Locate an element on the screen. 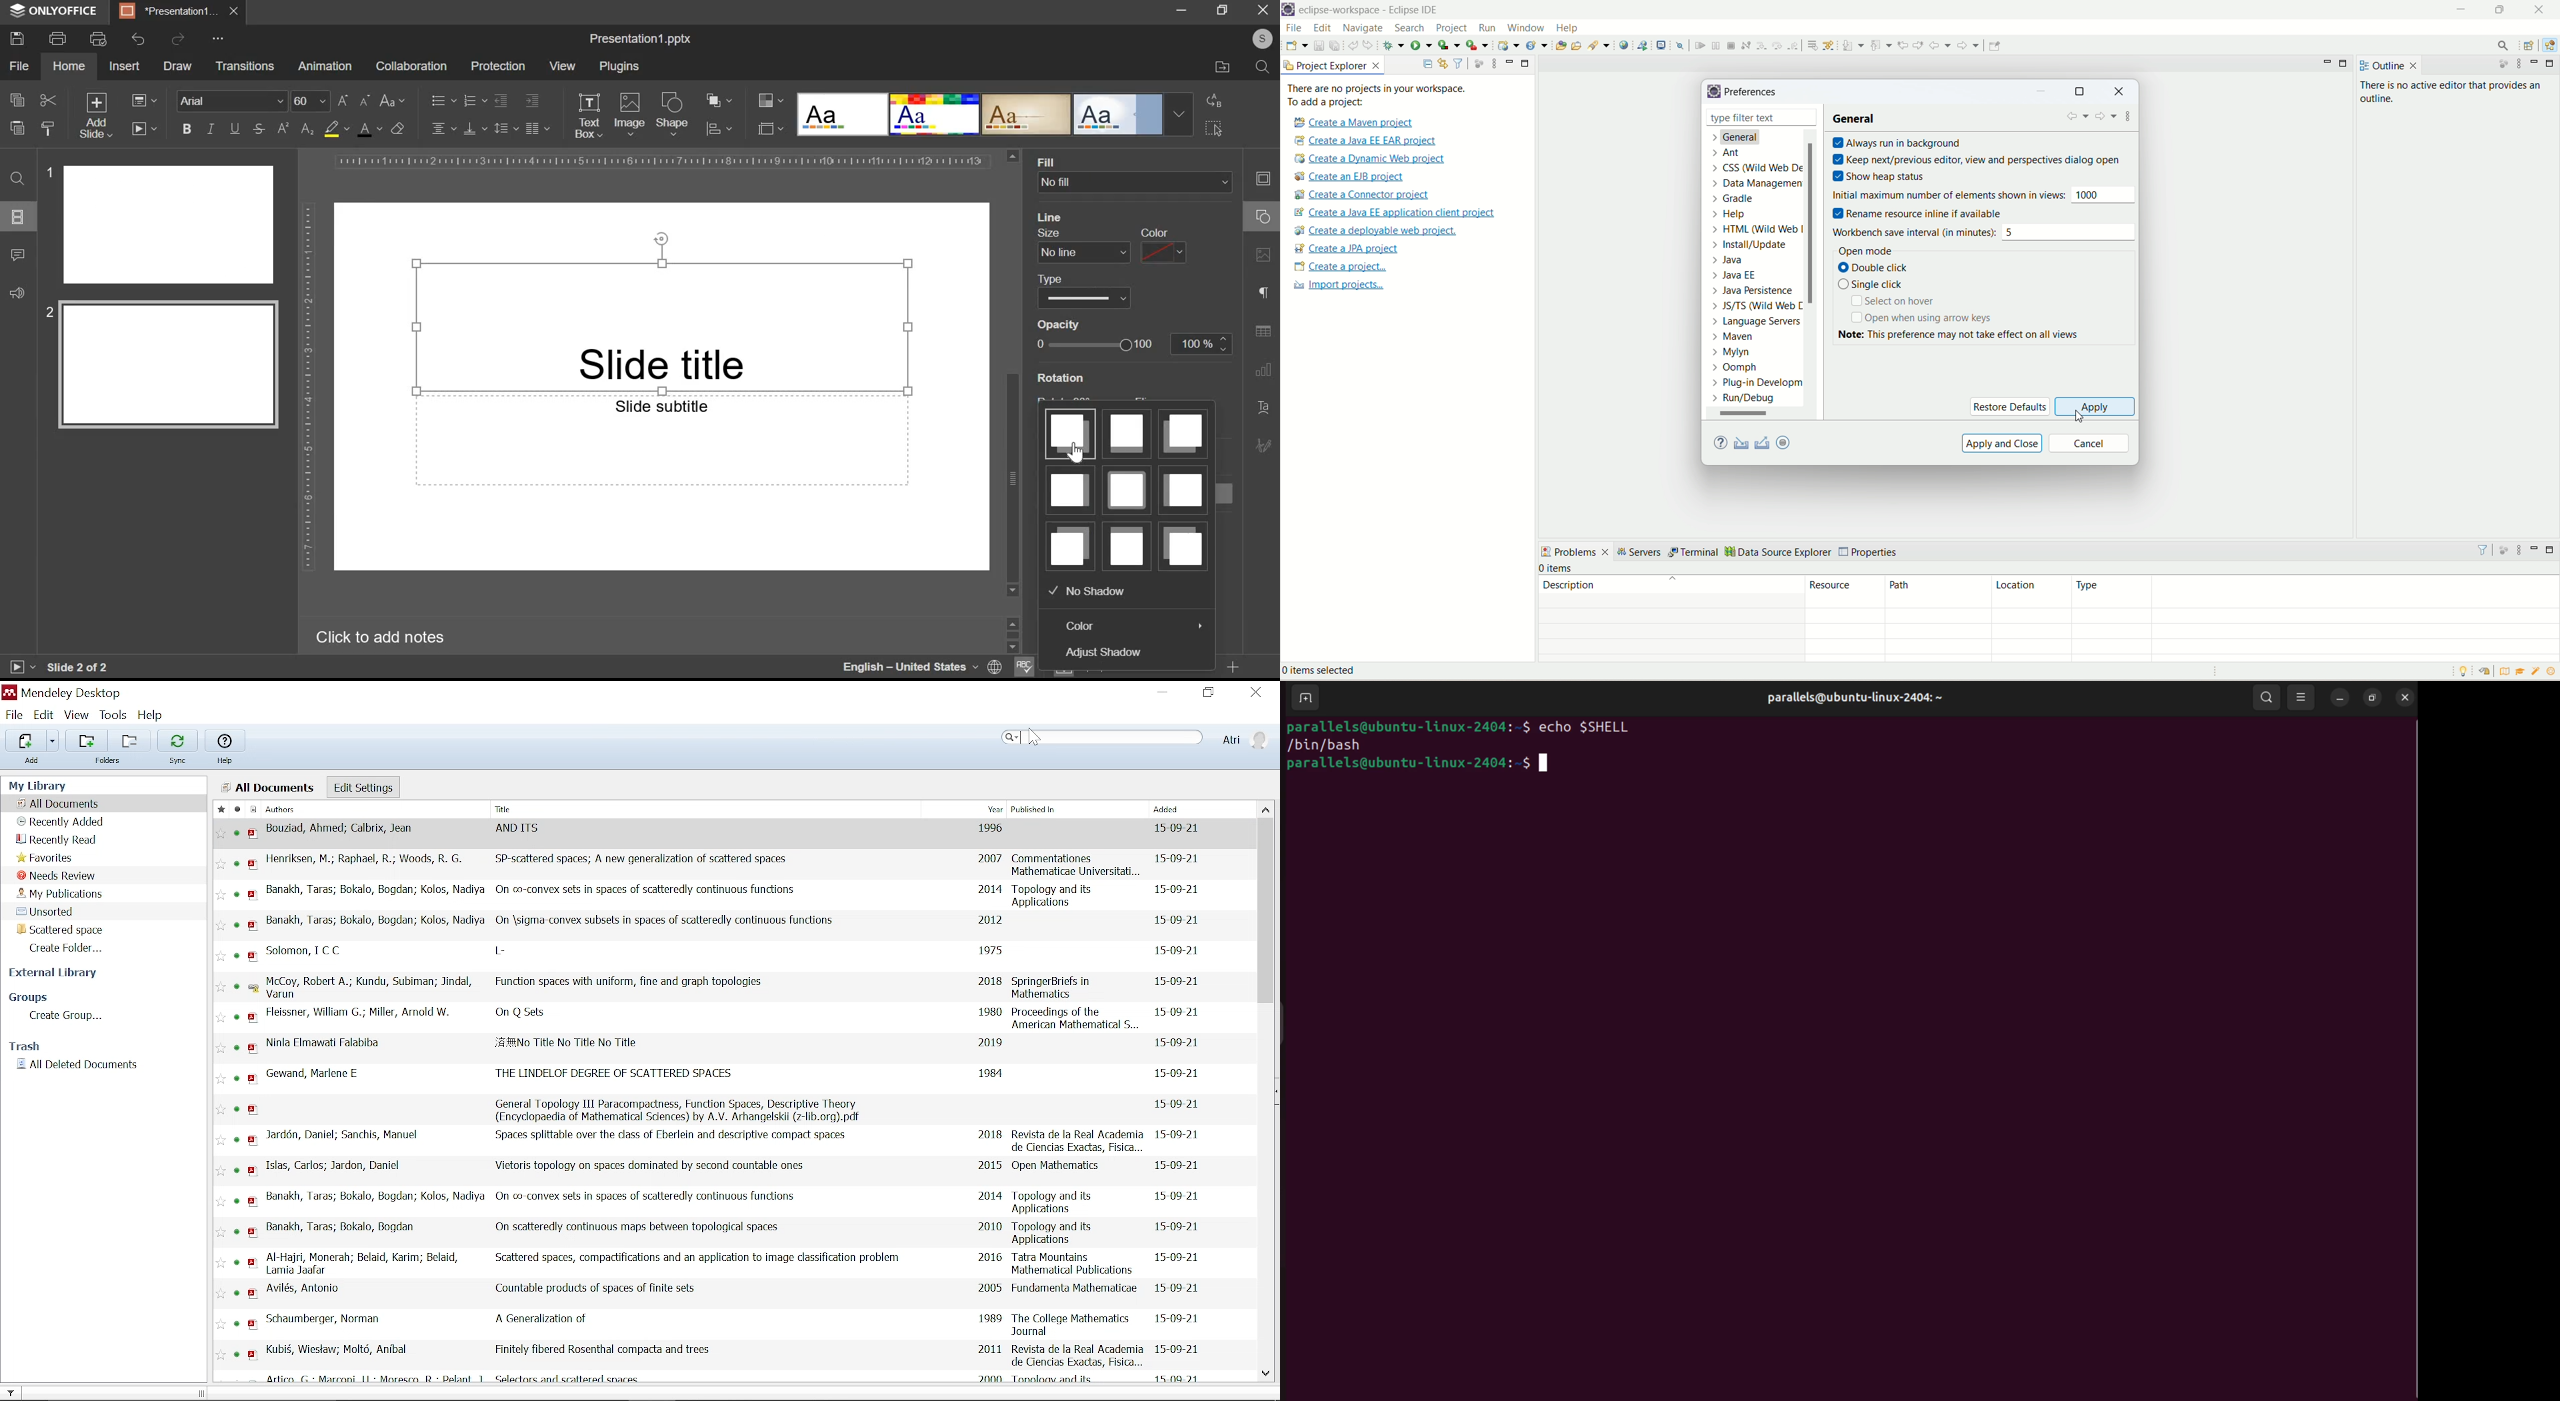 The height and width of the screenshot is (1428, 2576). Add folder is located at coordinates (87, 739).